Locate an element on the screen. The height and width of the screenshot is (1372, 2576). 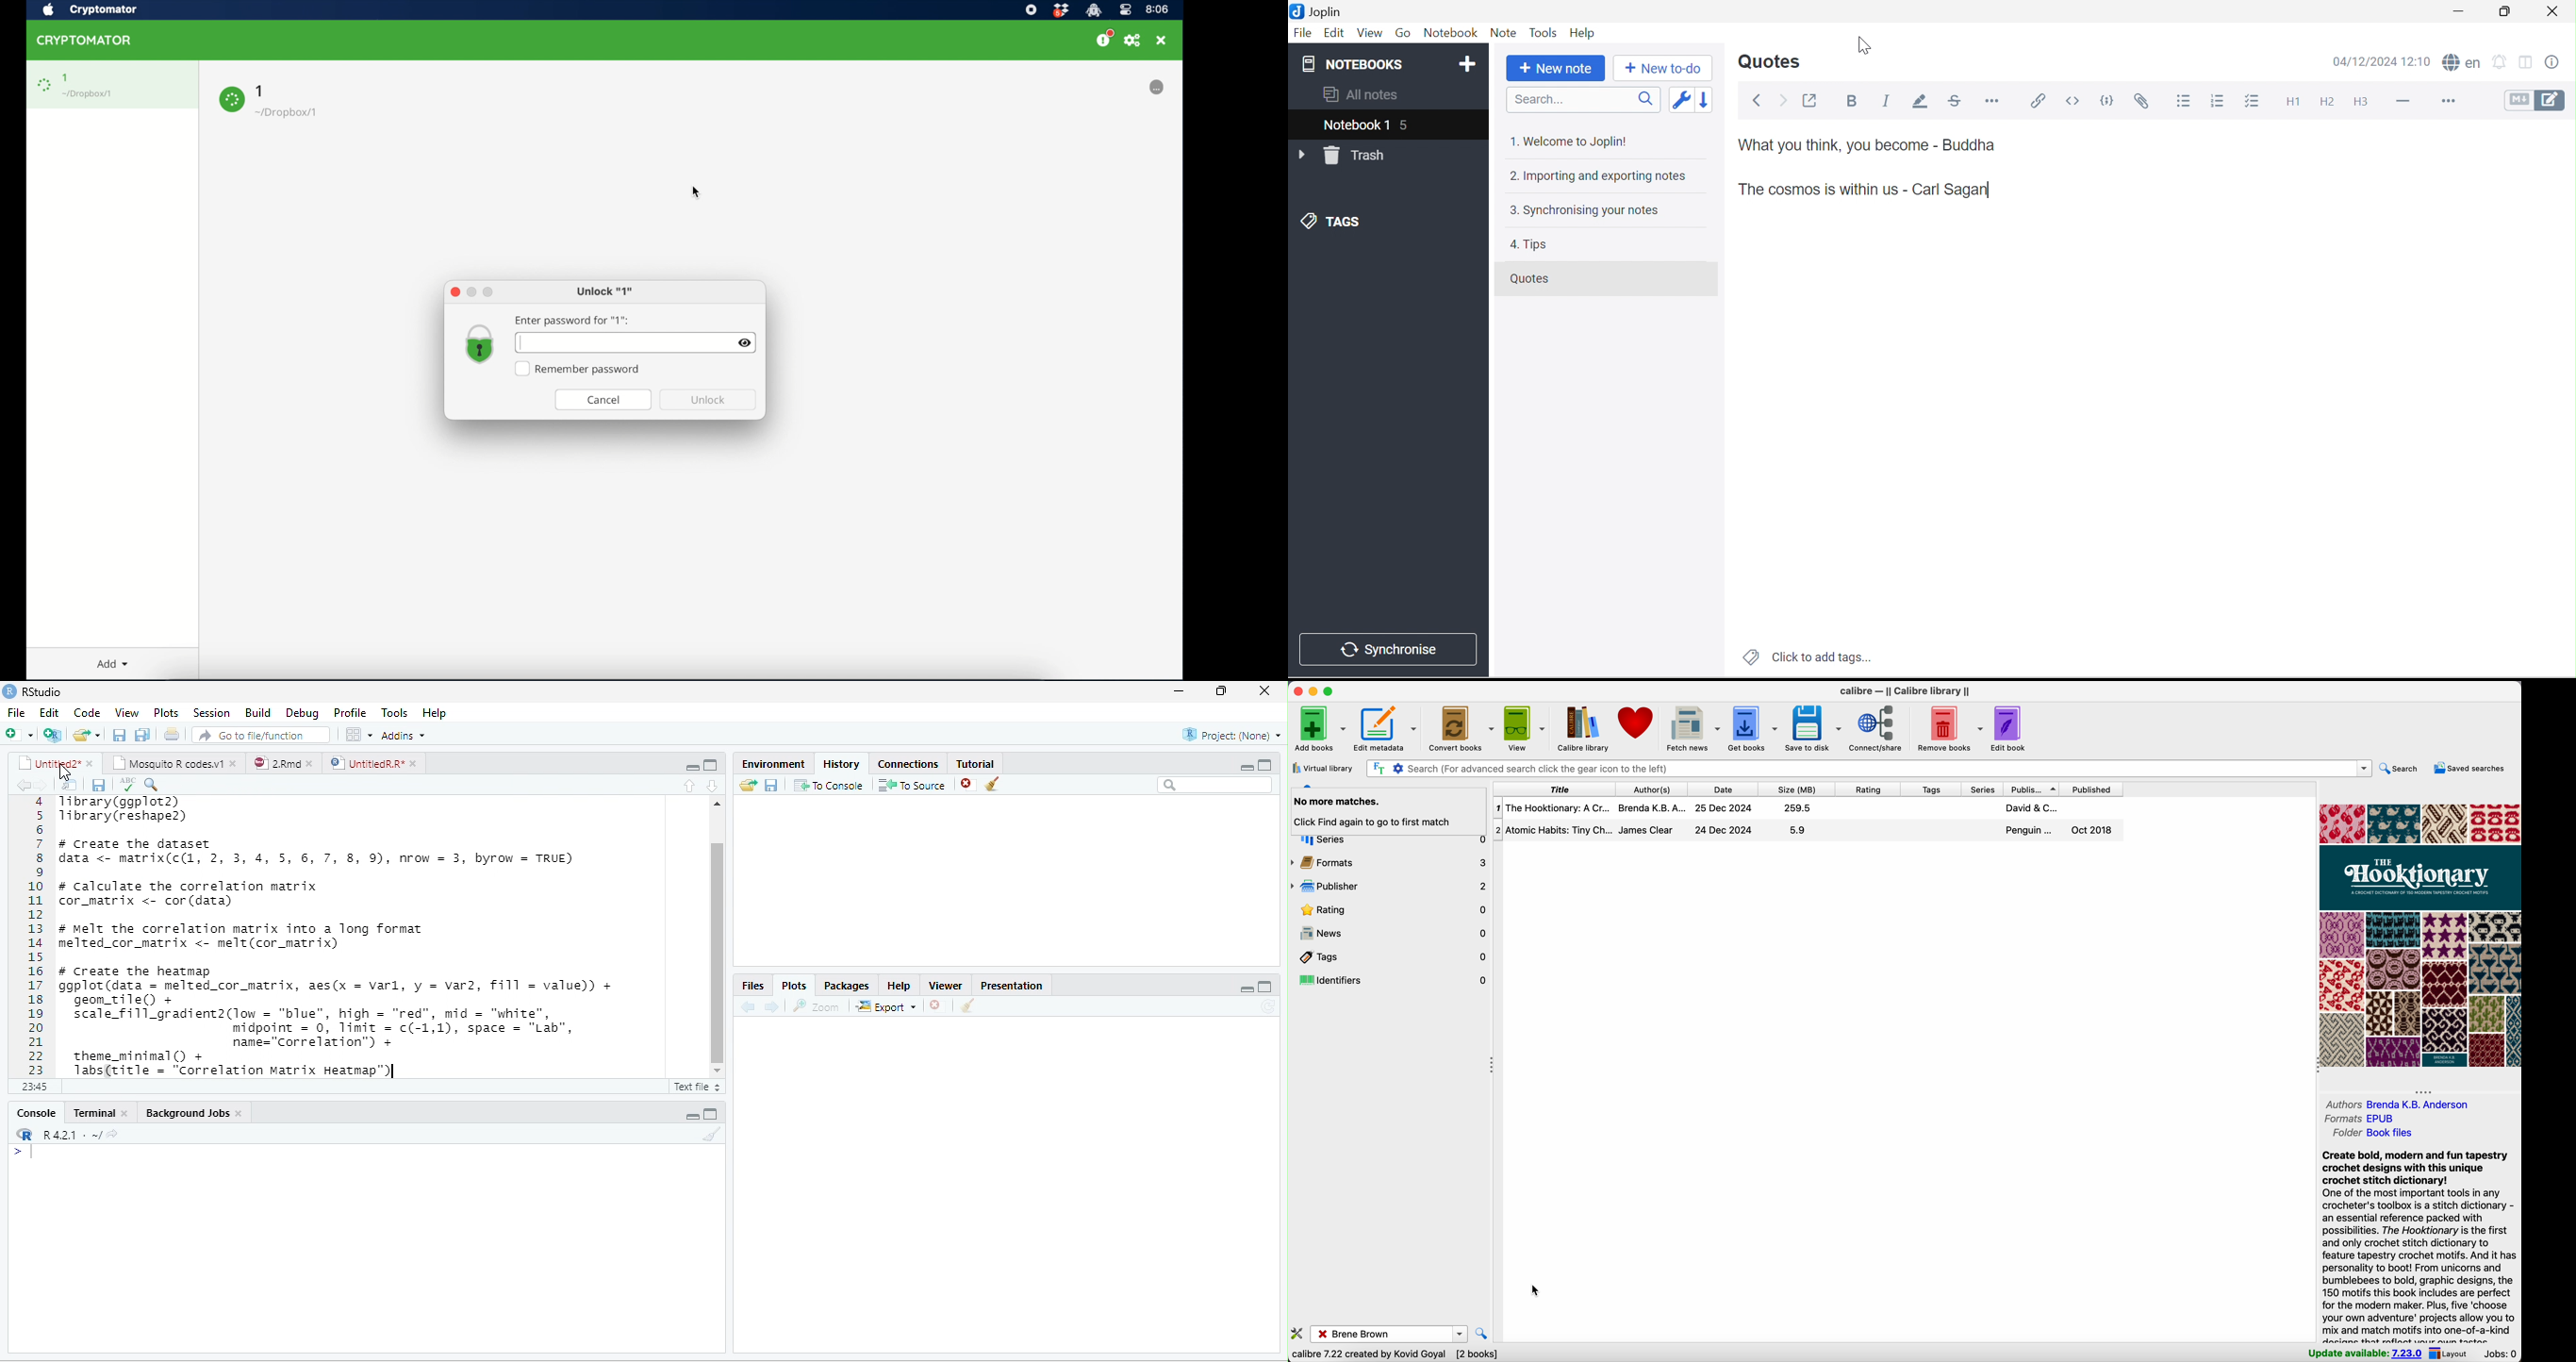
Toggle sort order field is located at coordinates (1683, 98).